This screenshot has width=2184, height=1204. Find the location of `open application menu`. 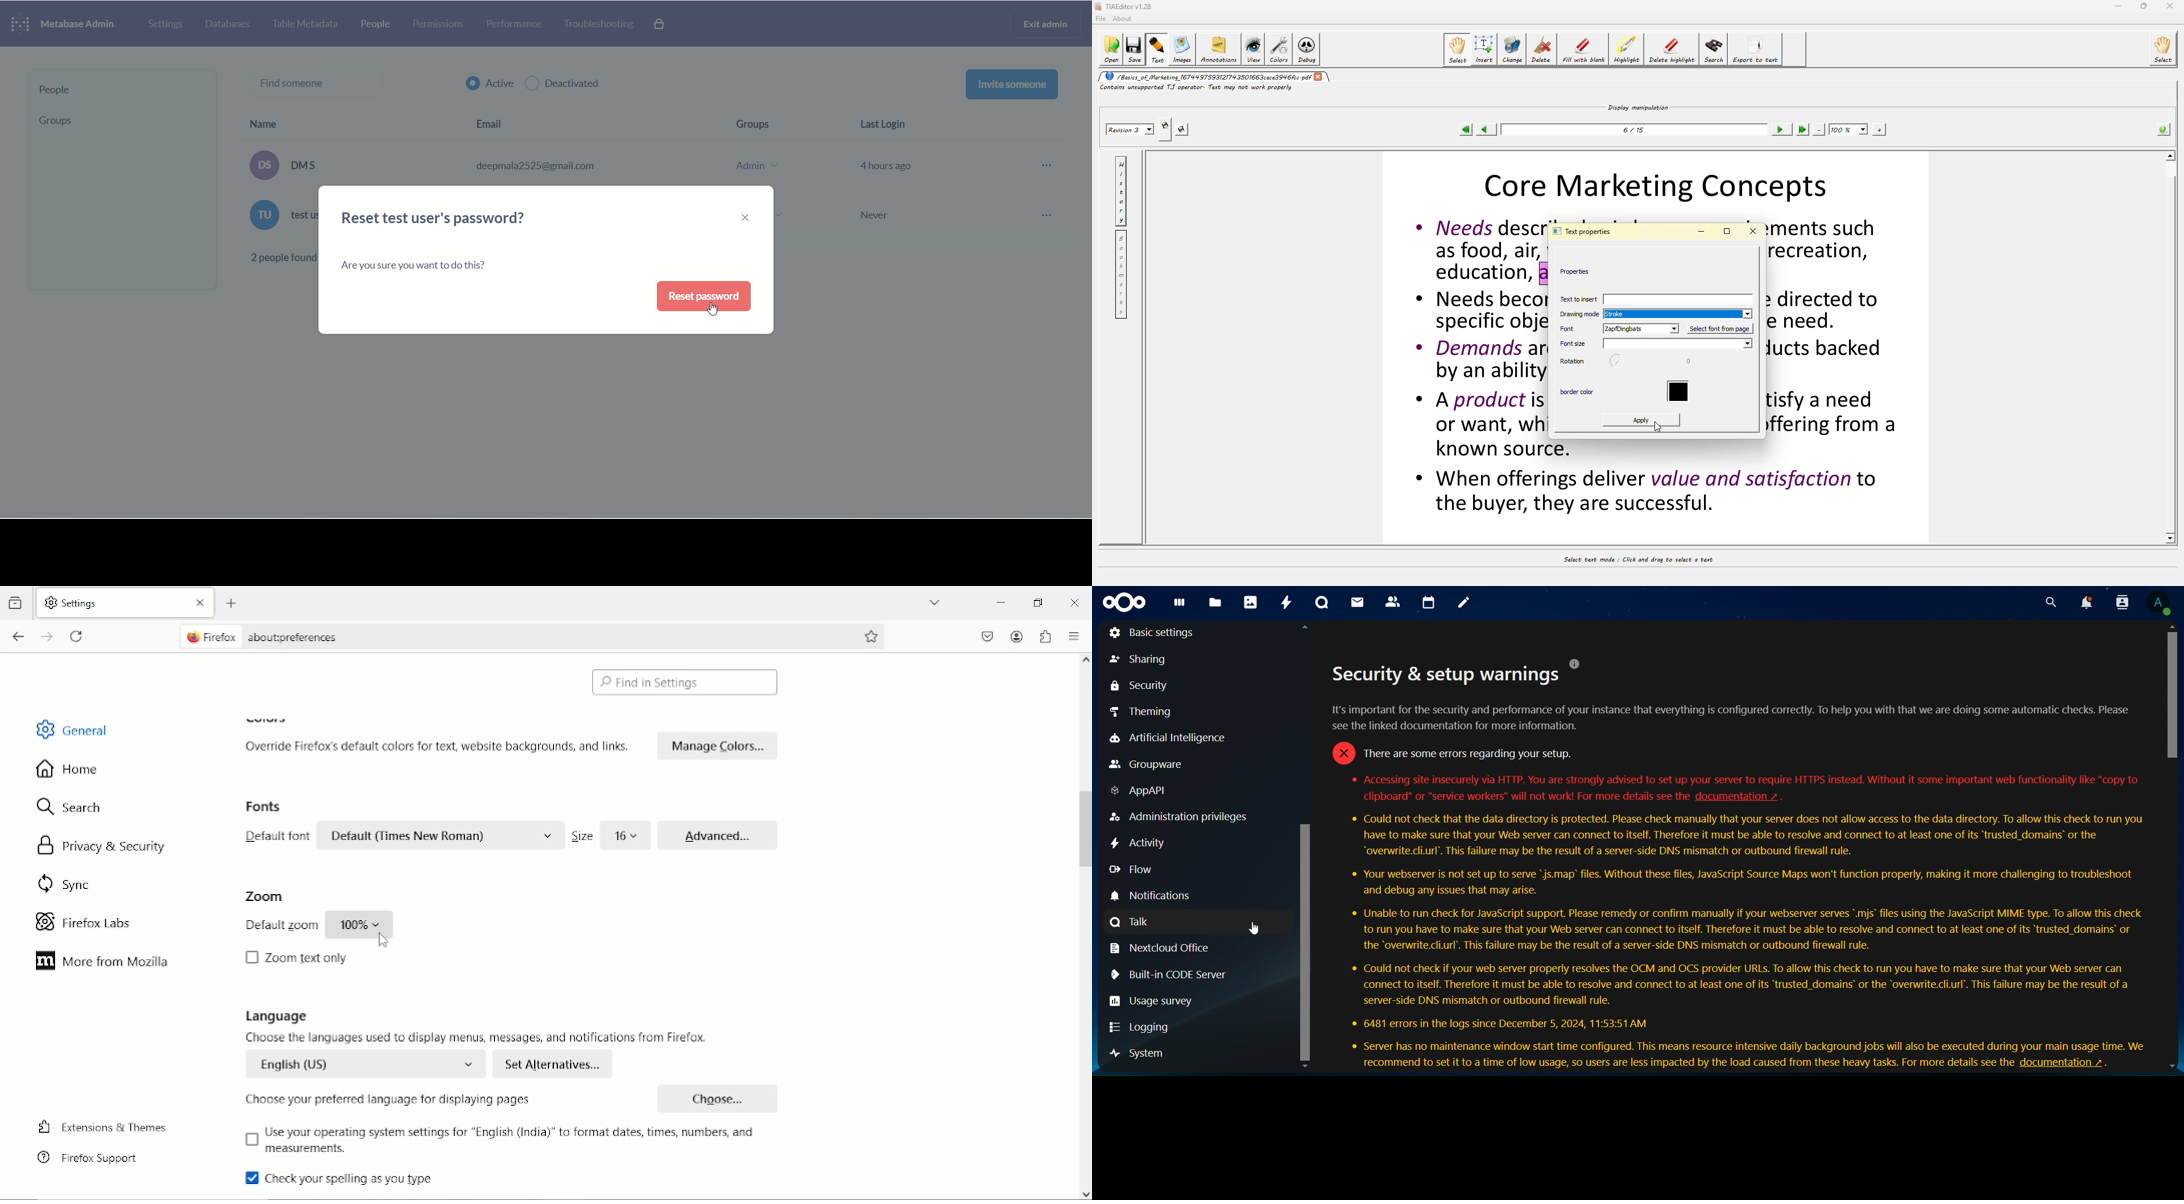

open application menu is located at coordinates (1074, 638).